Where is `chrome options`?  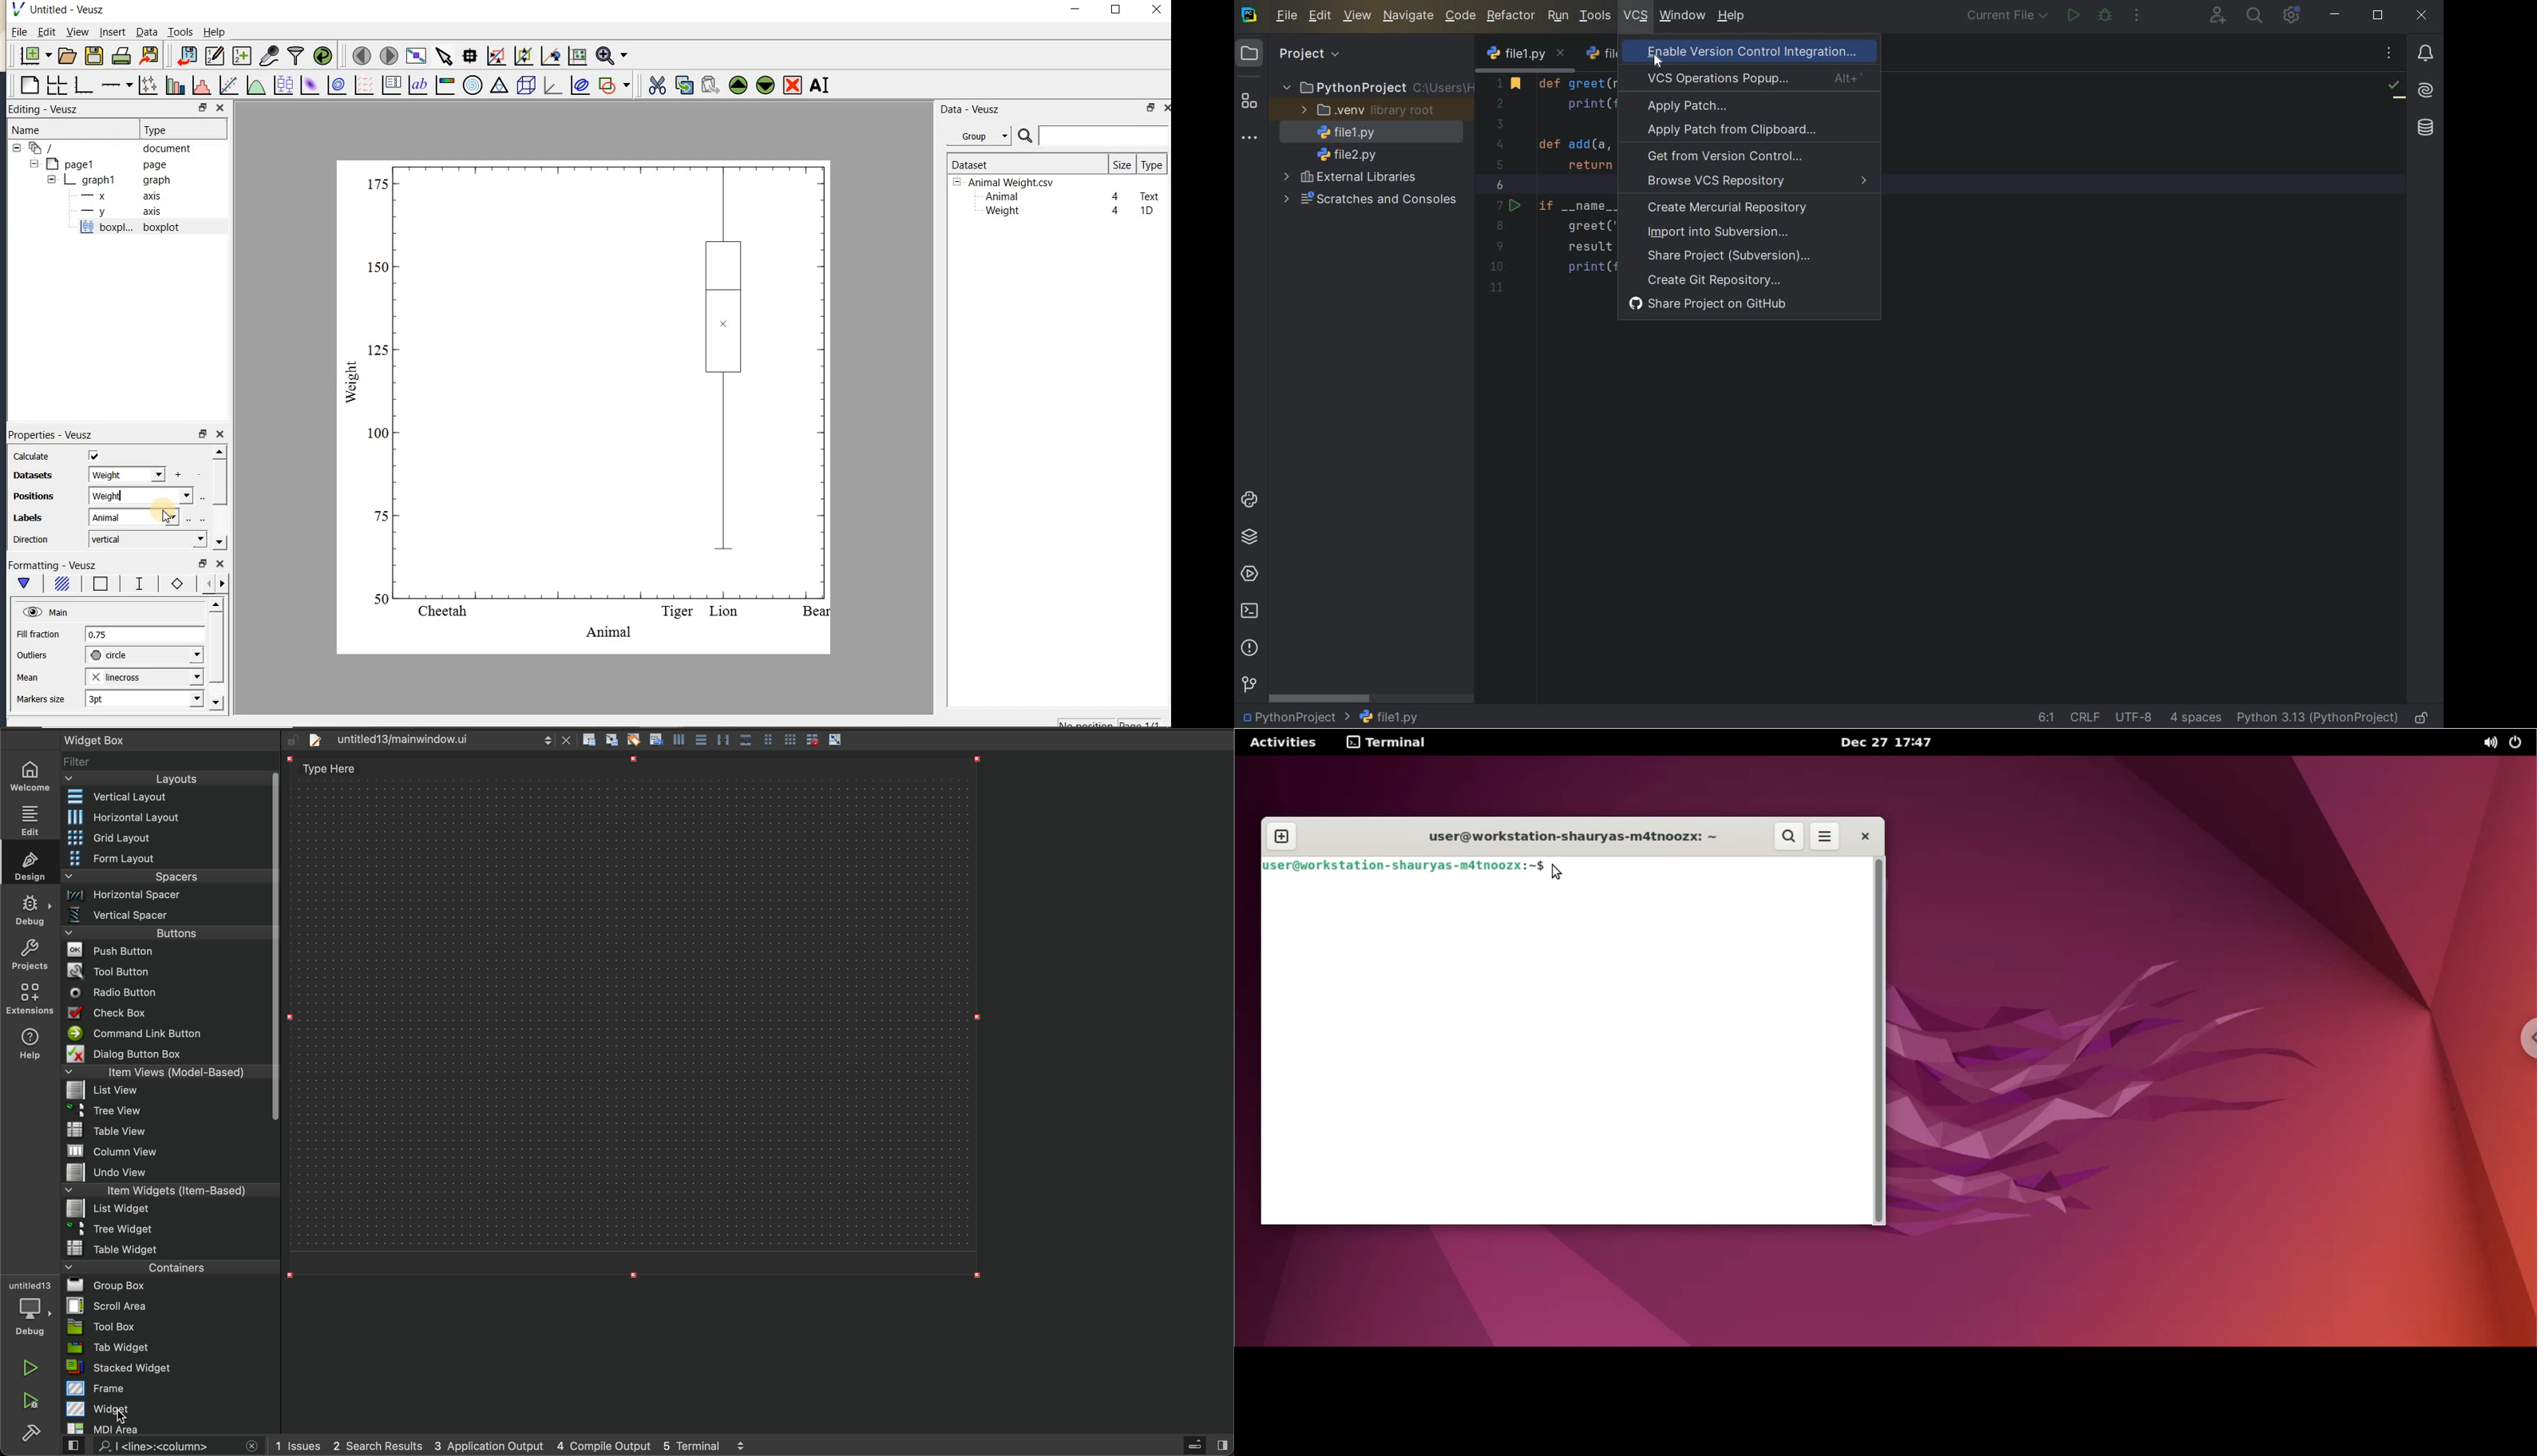
chrome options is located at coordinates (2521, 1038).